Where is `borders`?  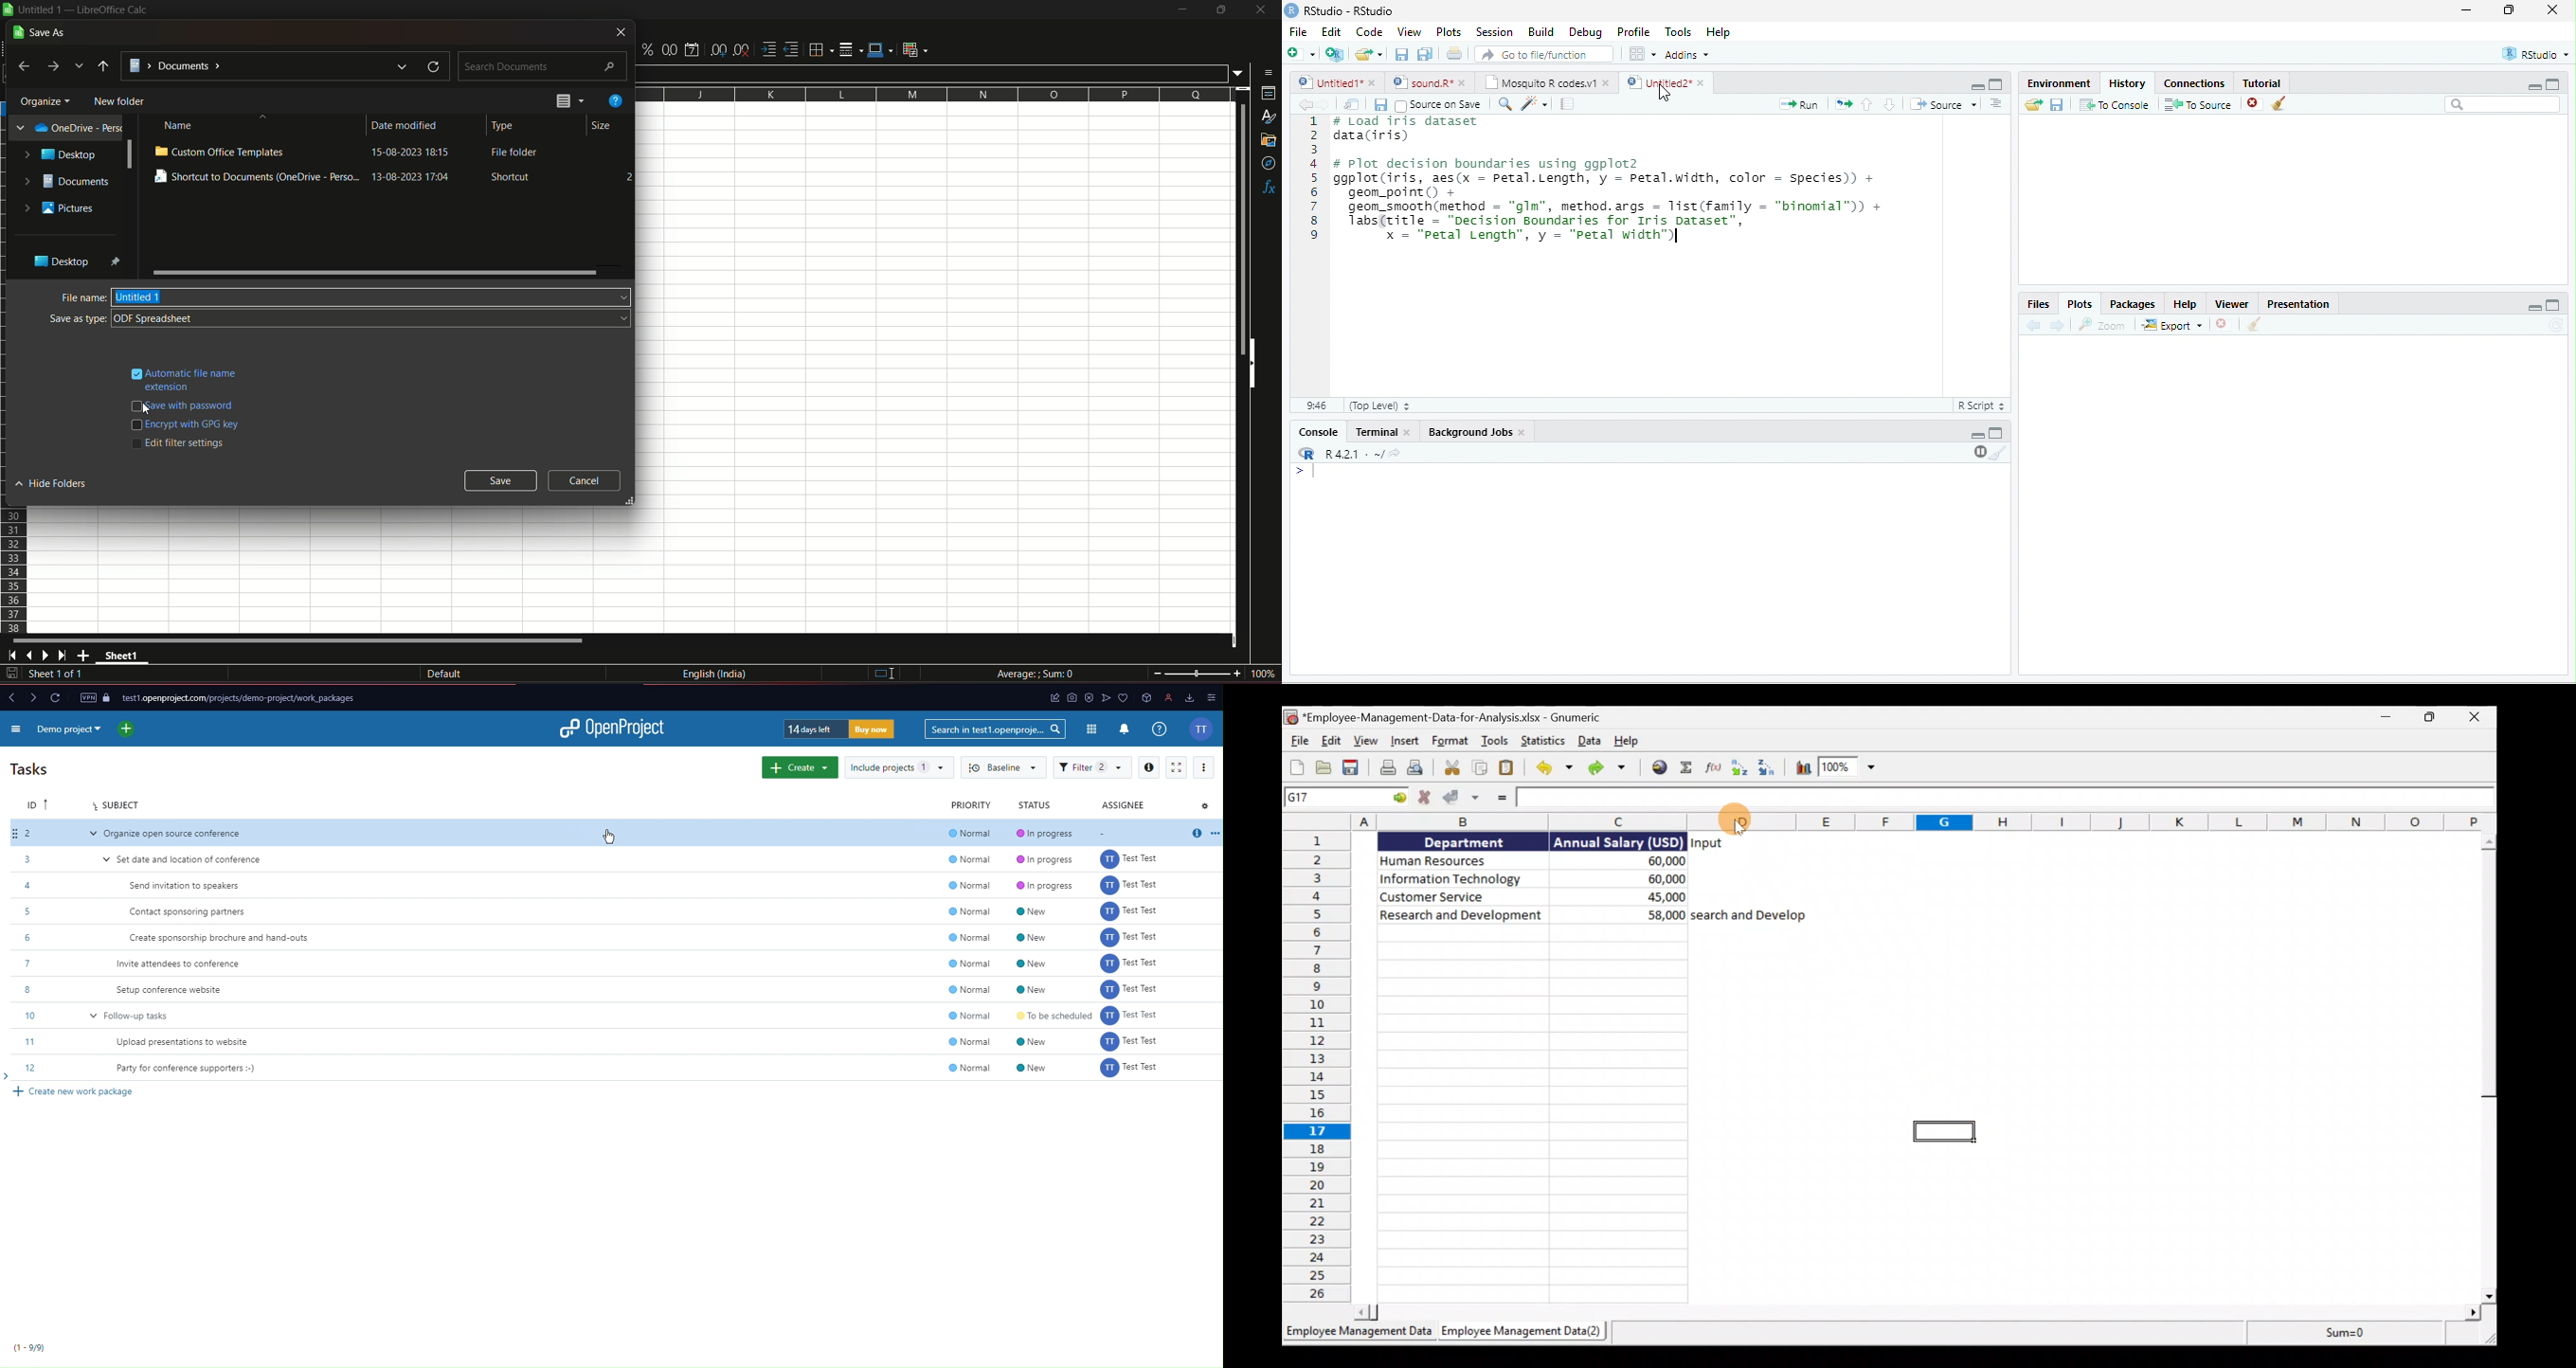 borders is located at coordinates (821, 50).